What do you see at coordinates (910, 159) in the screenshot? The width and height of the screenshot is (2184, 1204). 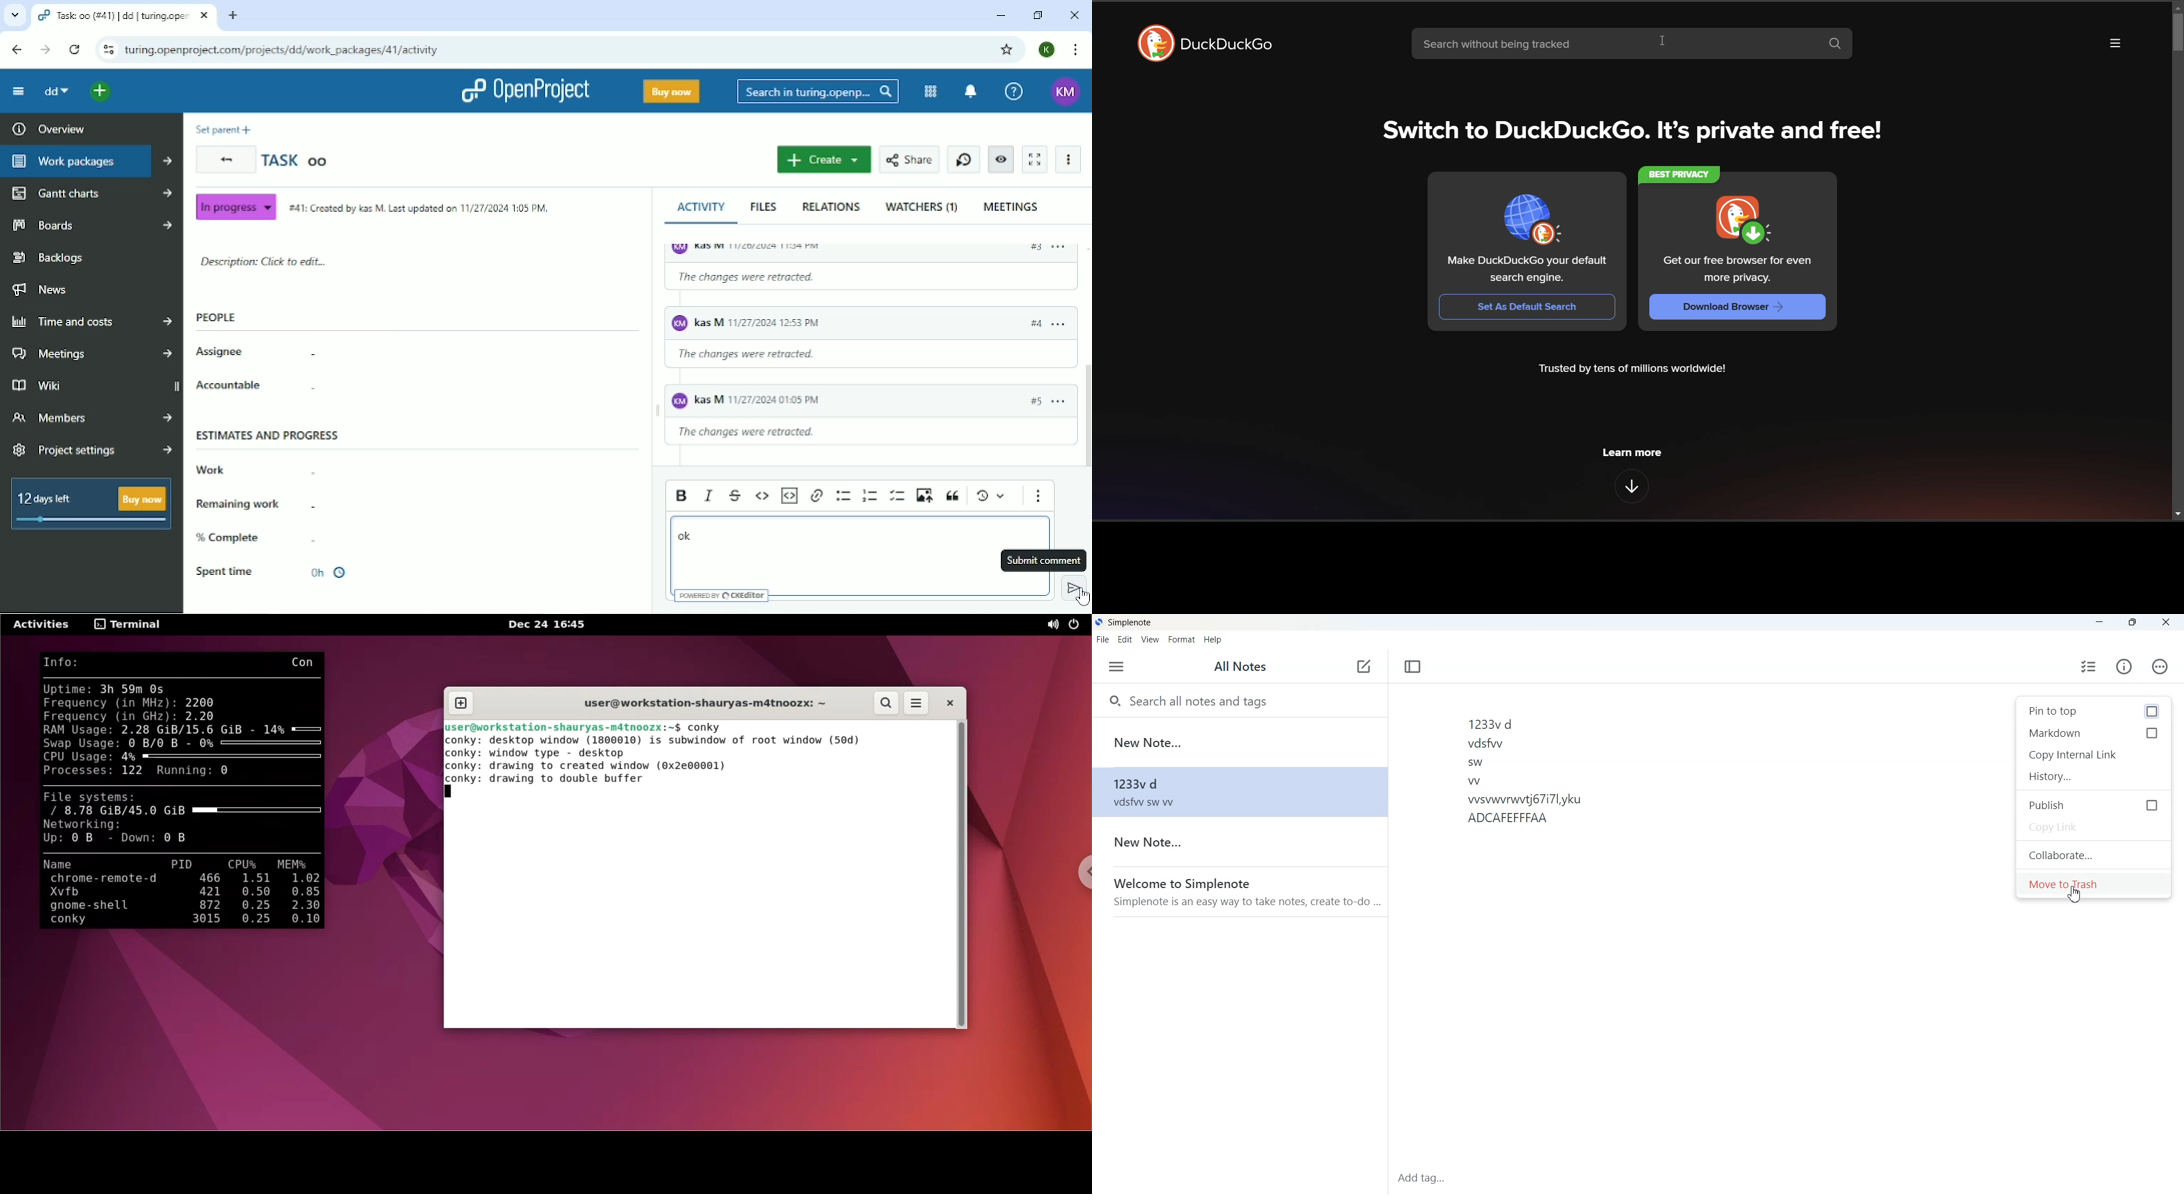 I see `Share` at bounding box center [910, 159].